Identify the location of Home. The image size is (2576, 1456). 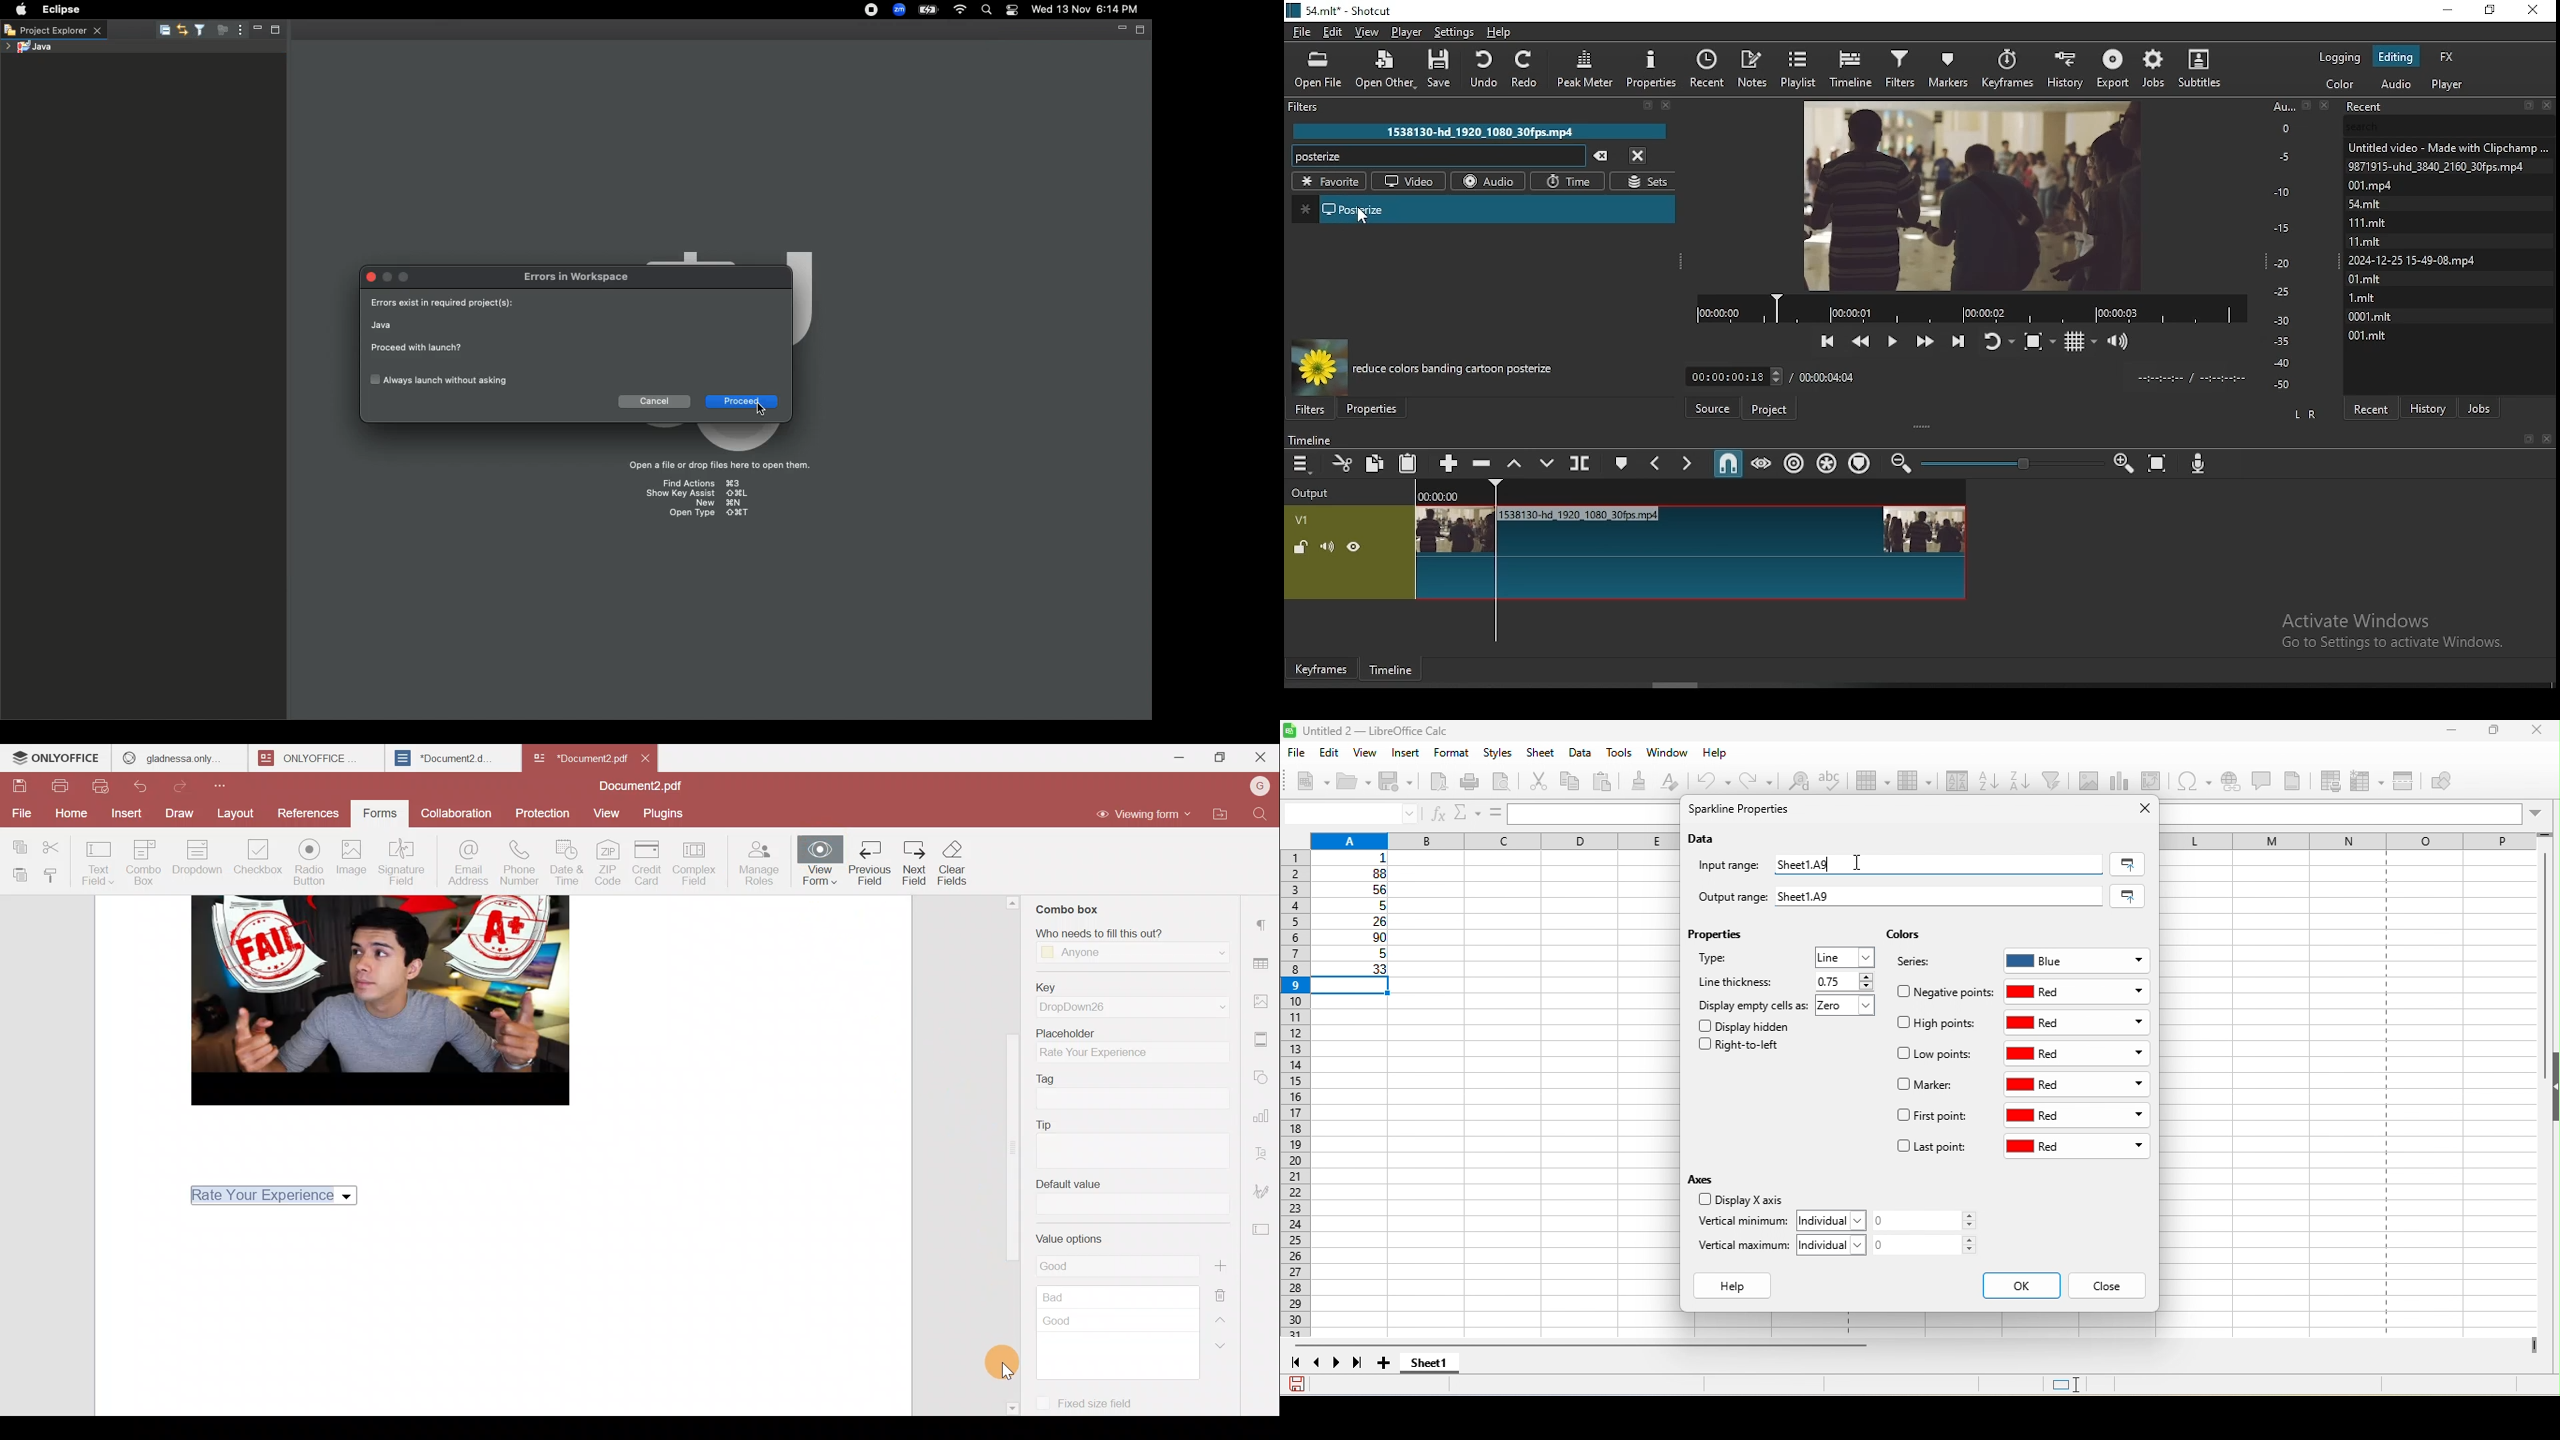
(67, 815).